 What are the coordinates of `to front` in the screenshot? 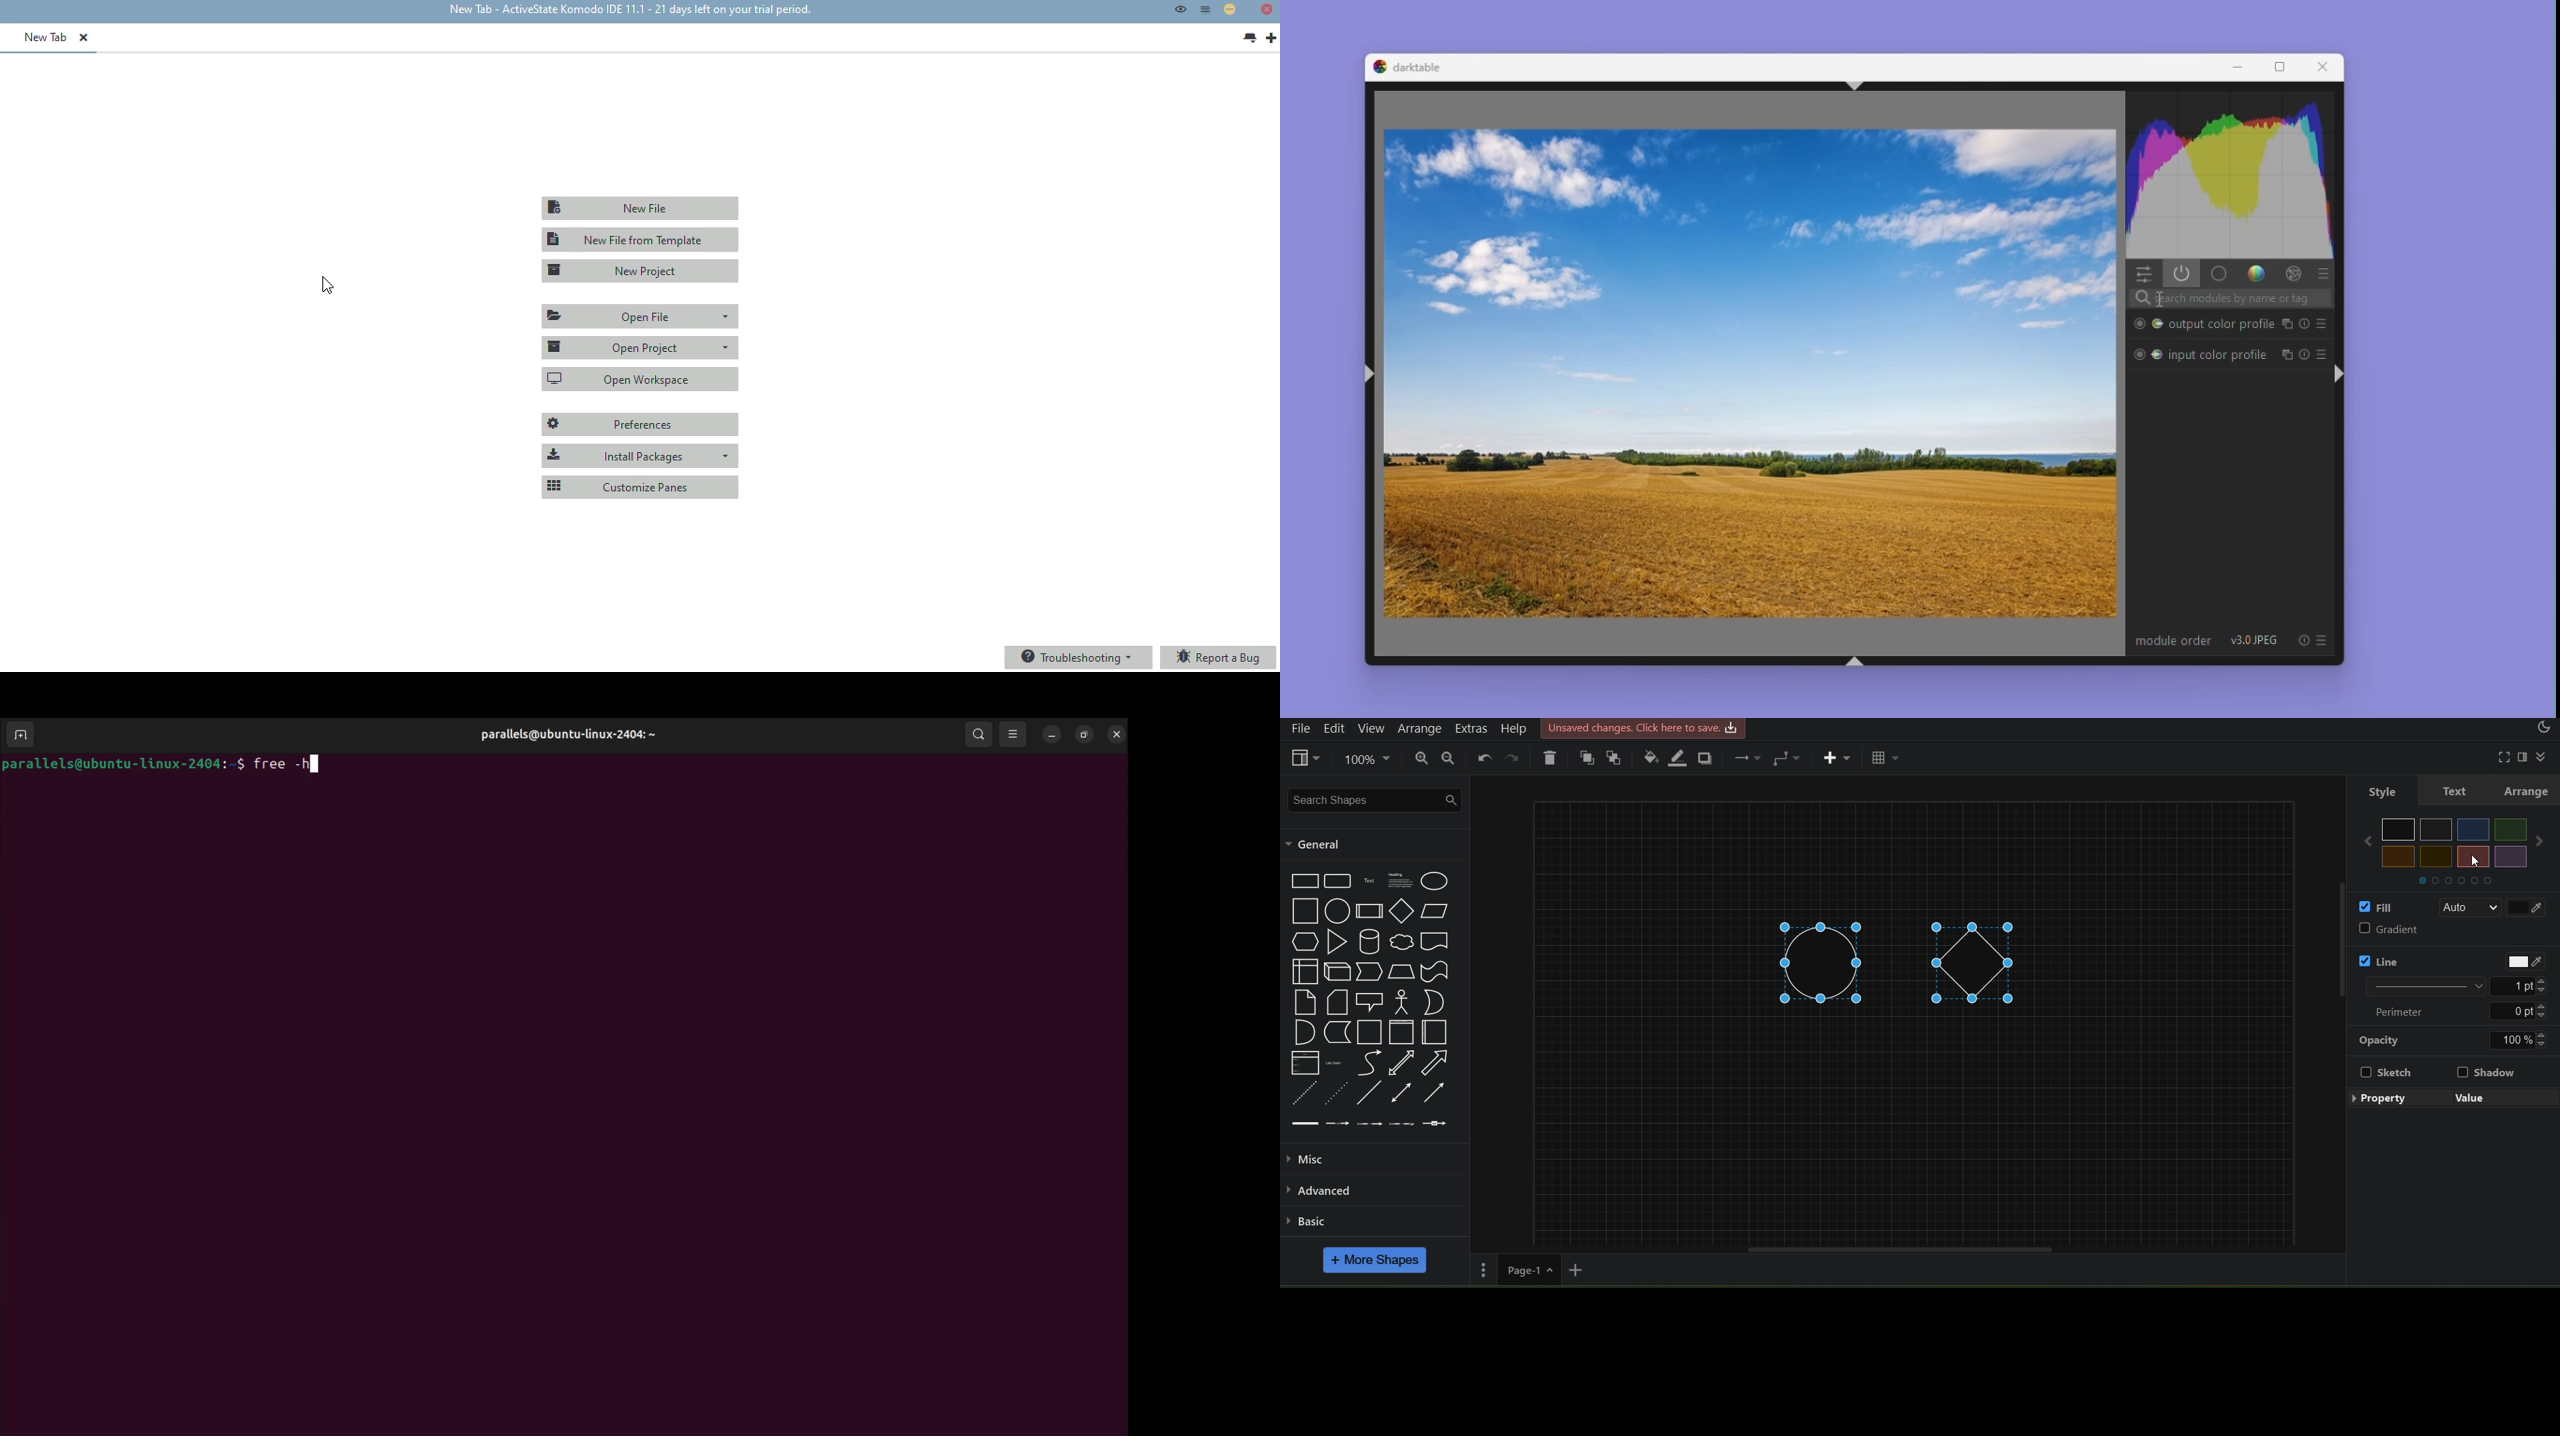 It's located at (1587, 758).